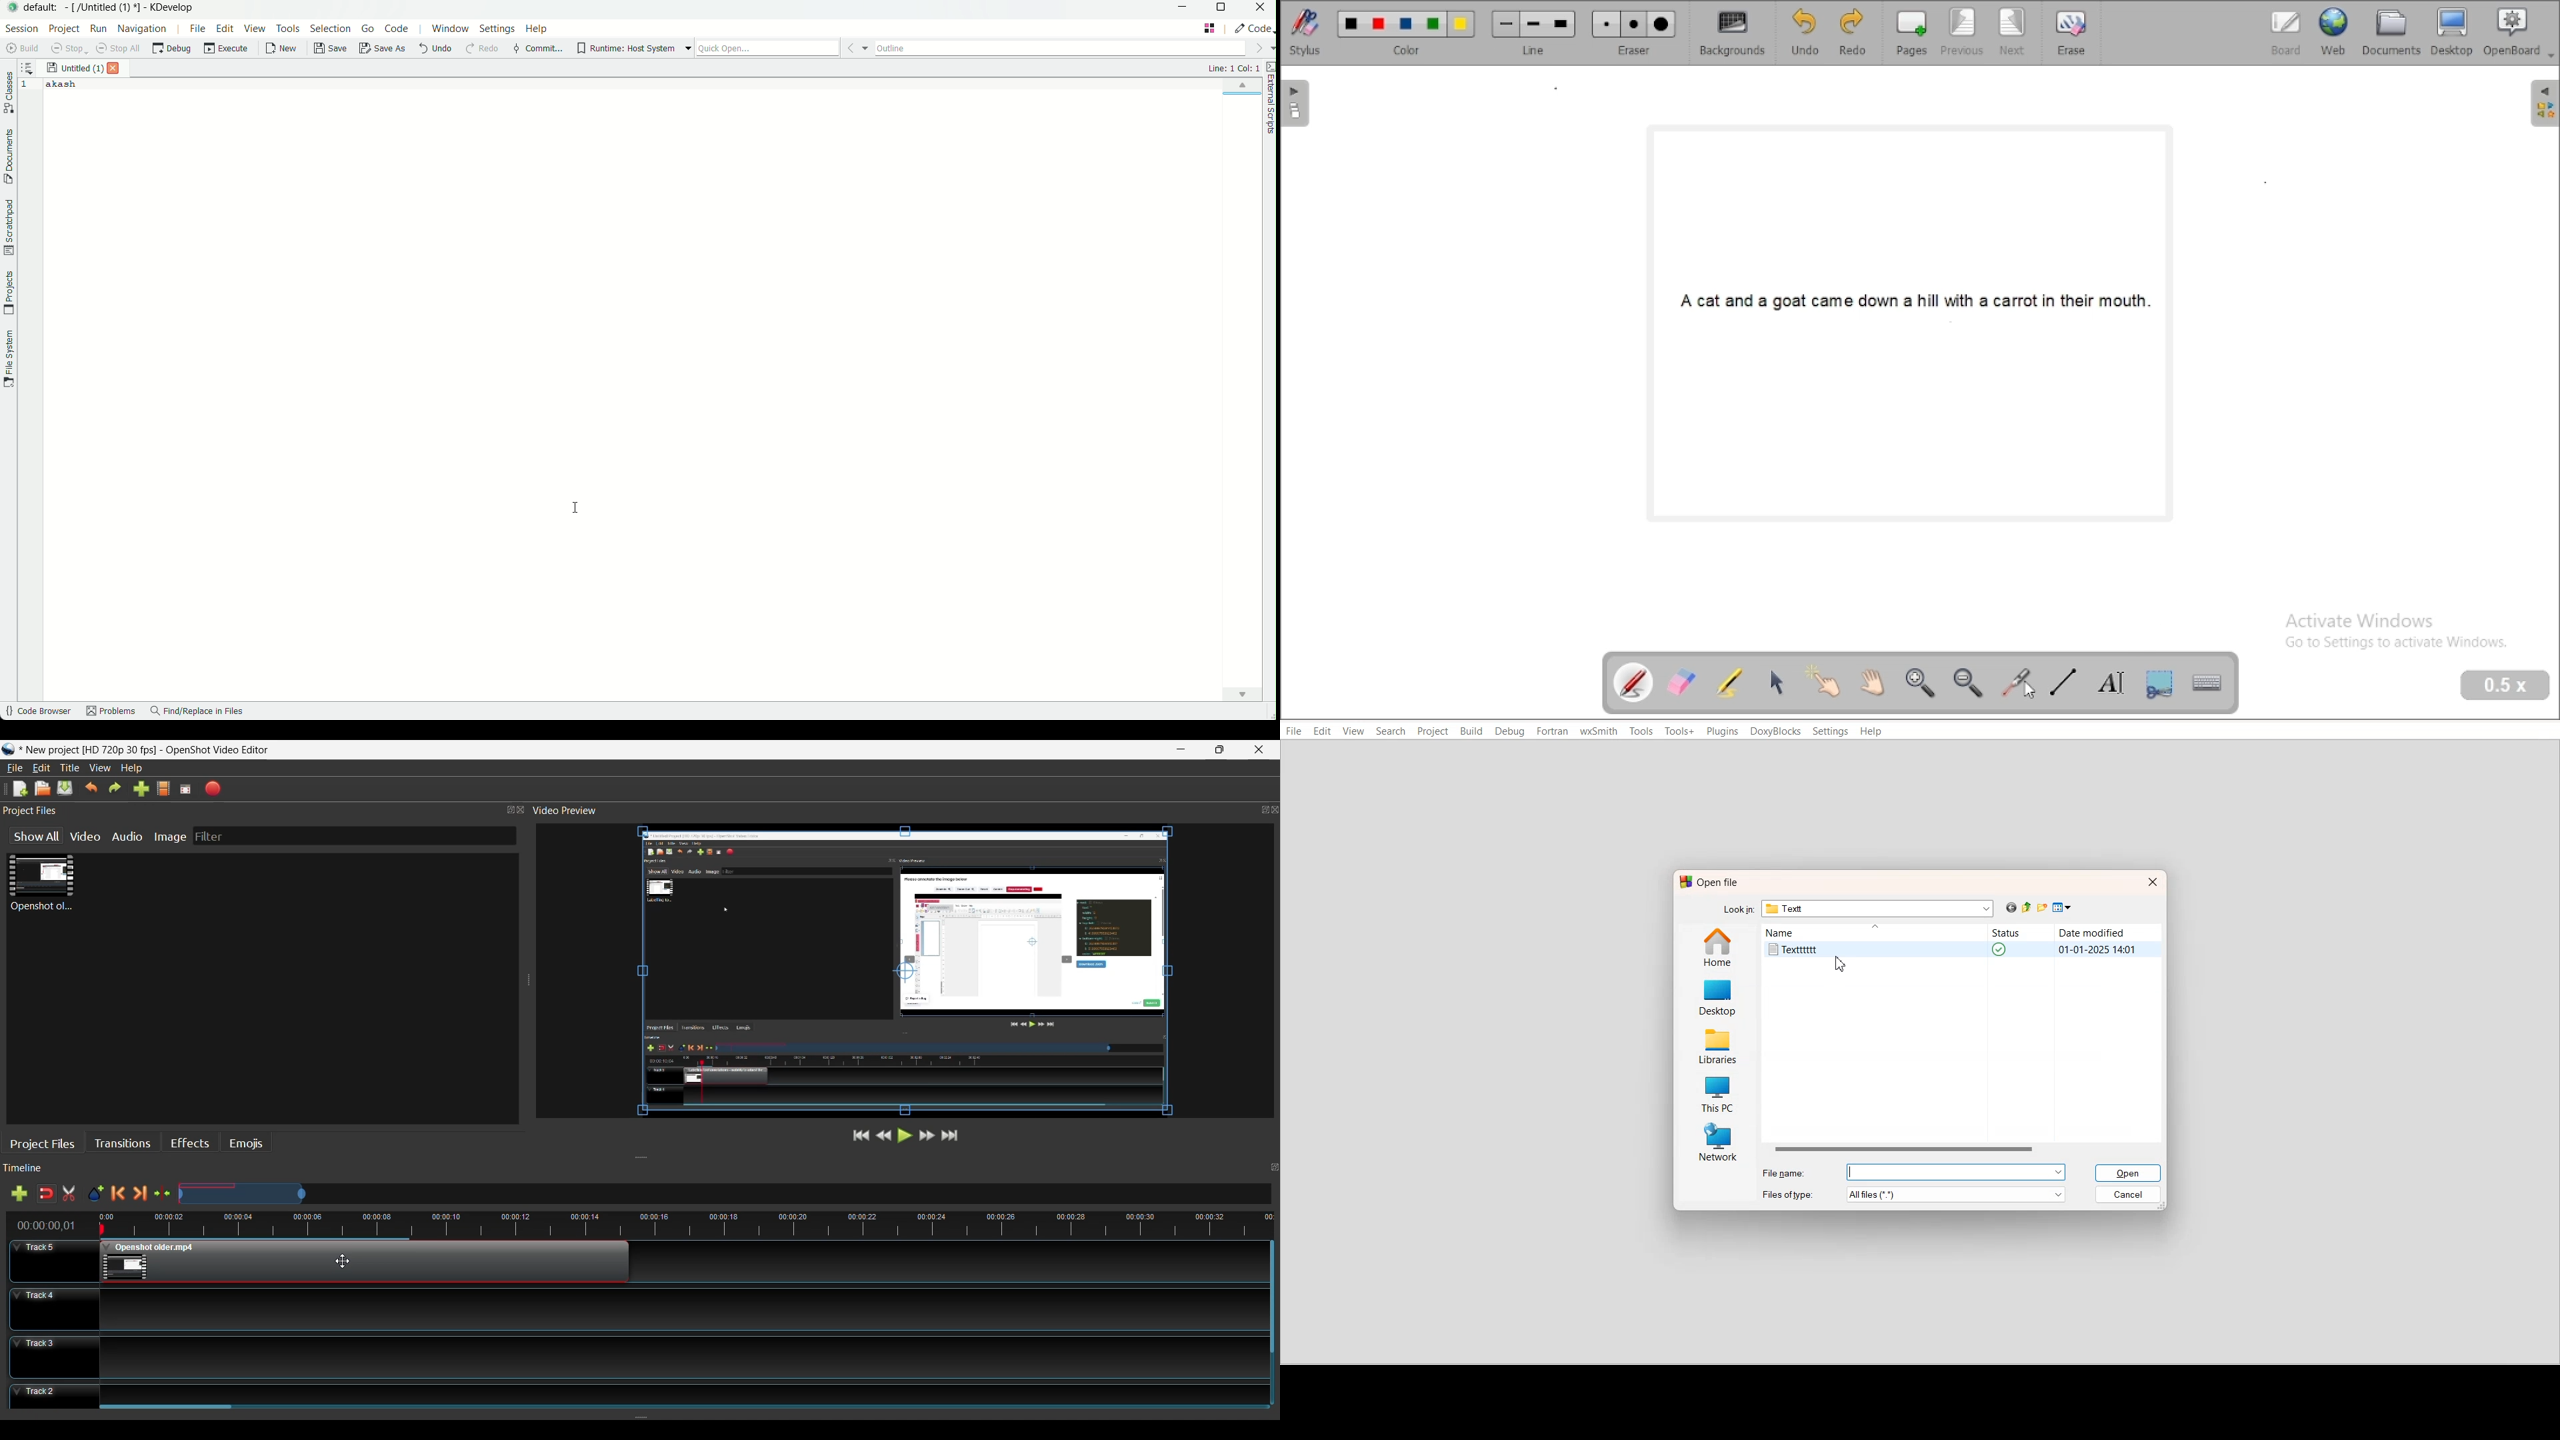  What do you see at coordinates (2334, 32) in the screenshot?
I see `web` at bounding box center [2334, 32].